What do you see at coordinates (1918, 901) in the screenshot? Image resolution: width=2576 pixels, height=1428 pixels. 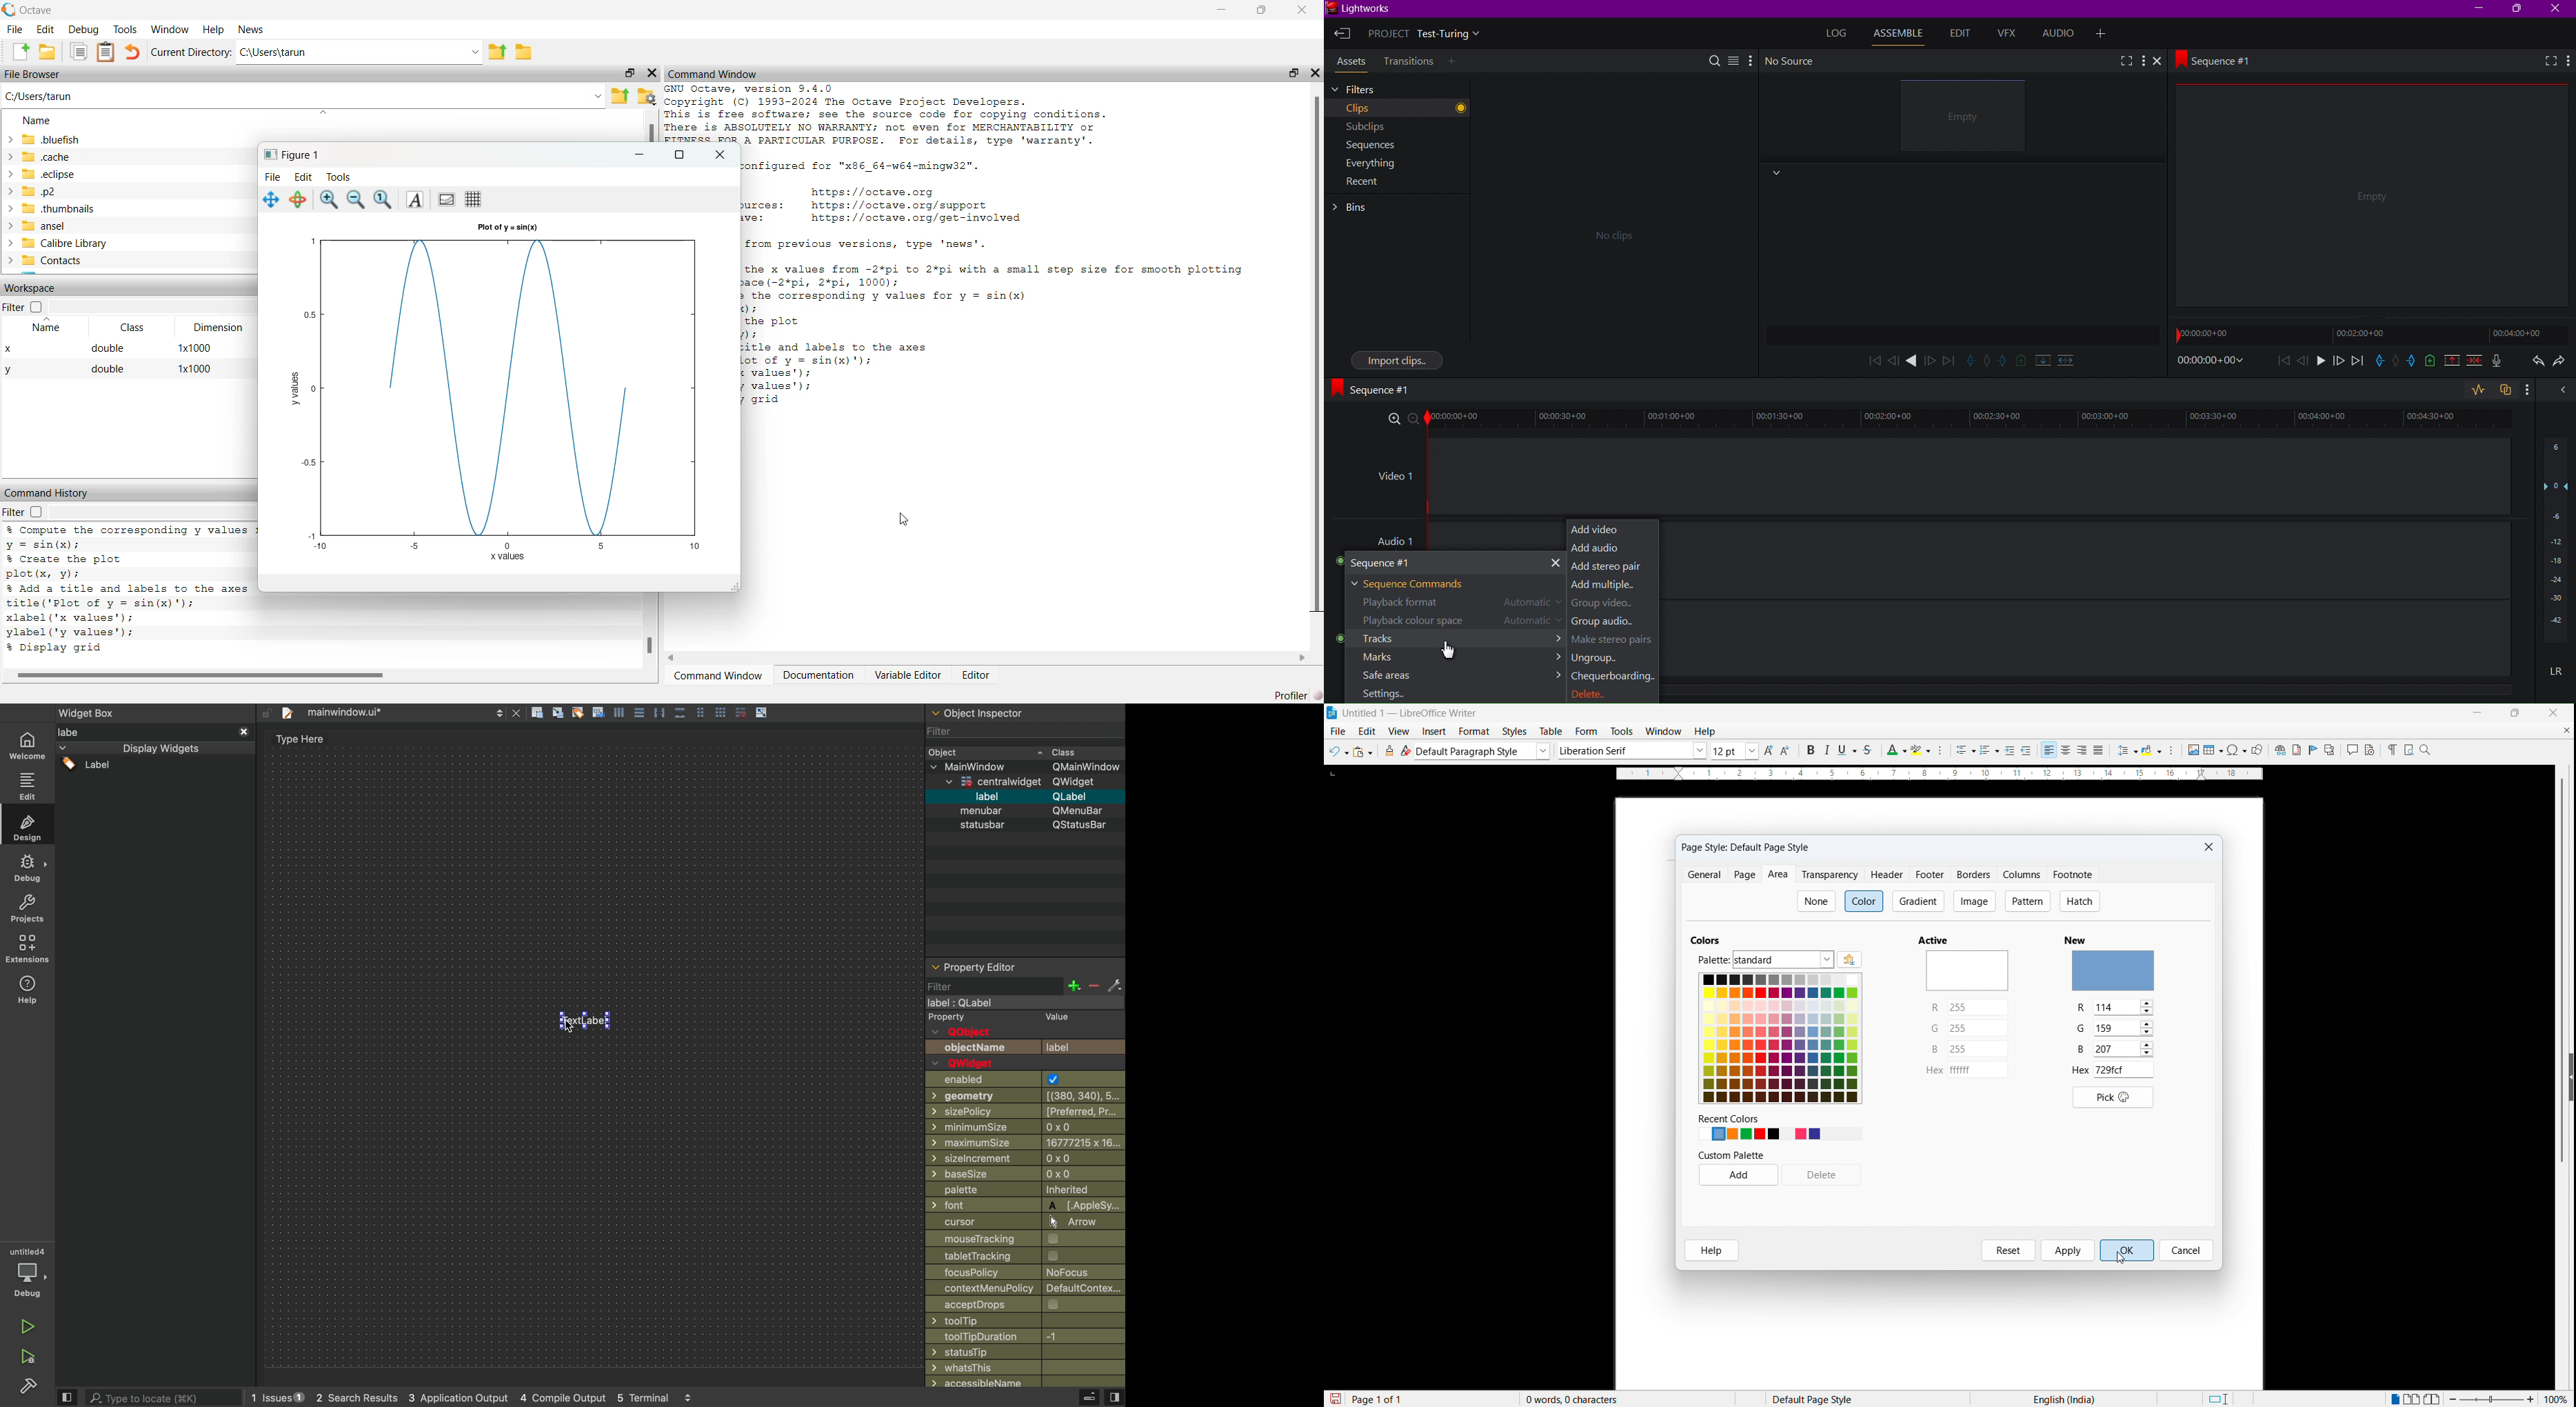 I see `Gradient ` at bounding box center [1918, 901].